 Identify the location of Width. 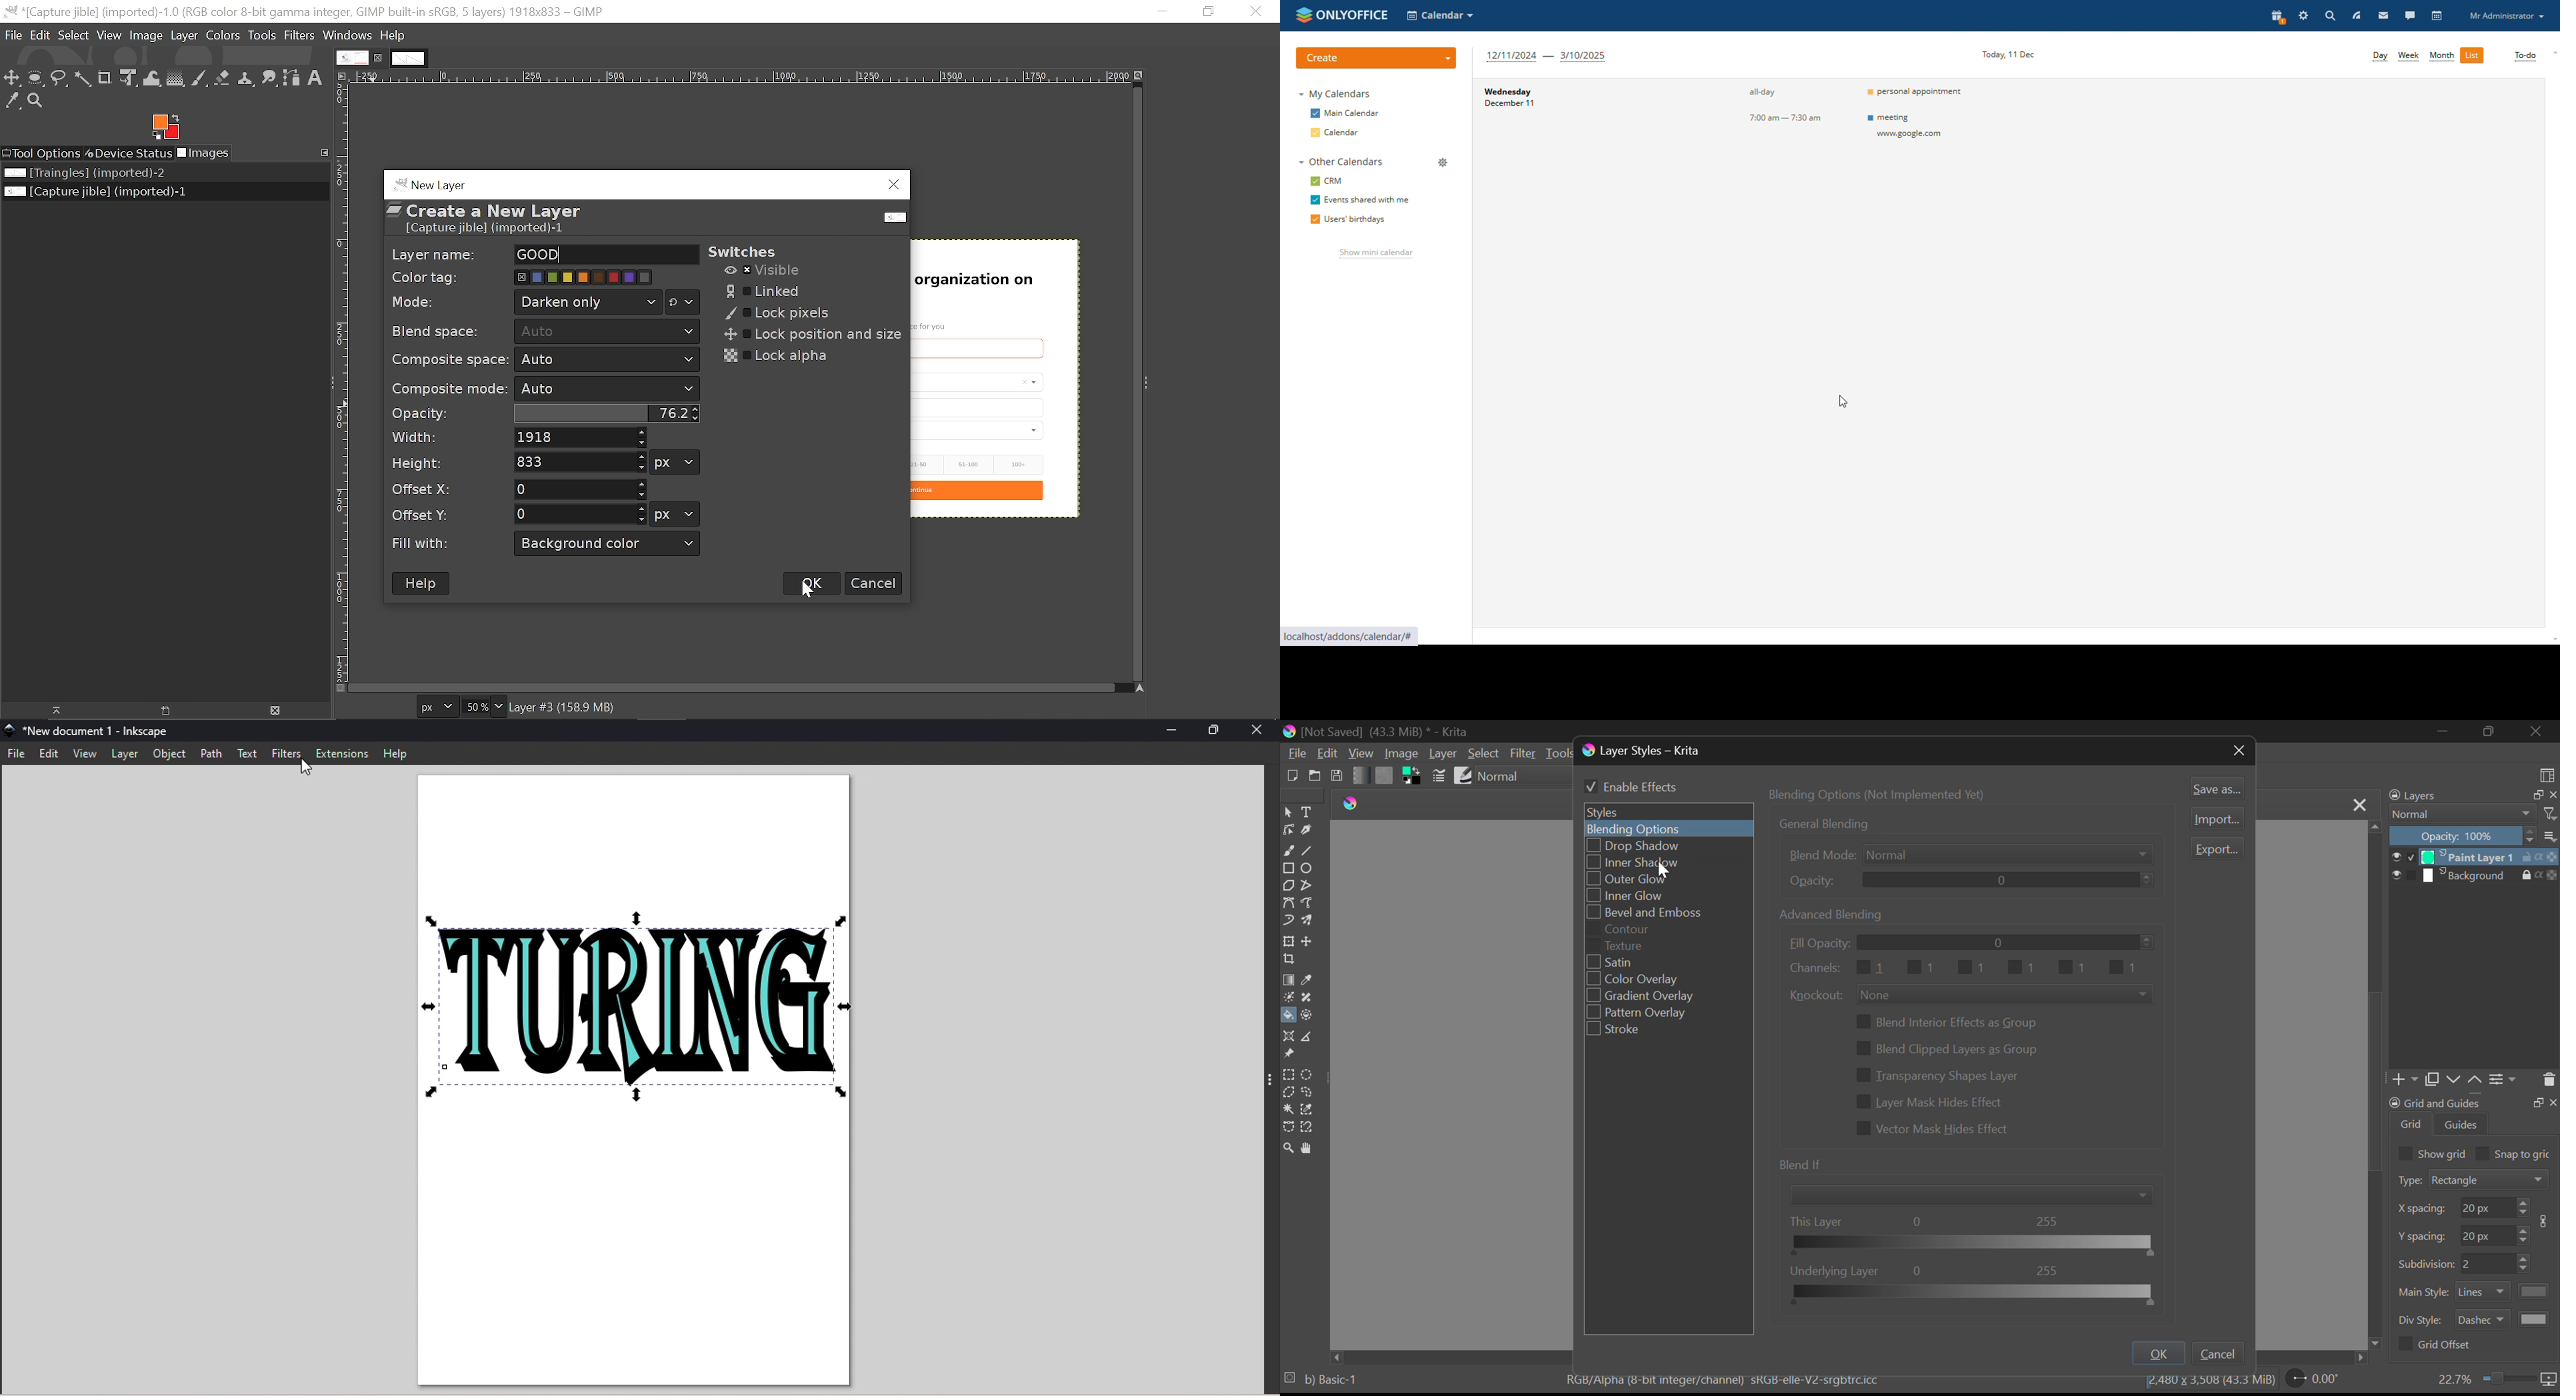
(580, 438).